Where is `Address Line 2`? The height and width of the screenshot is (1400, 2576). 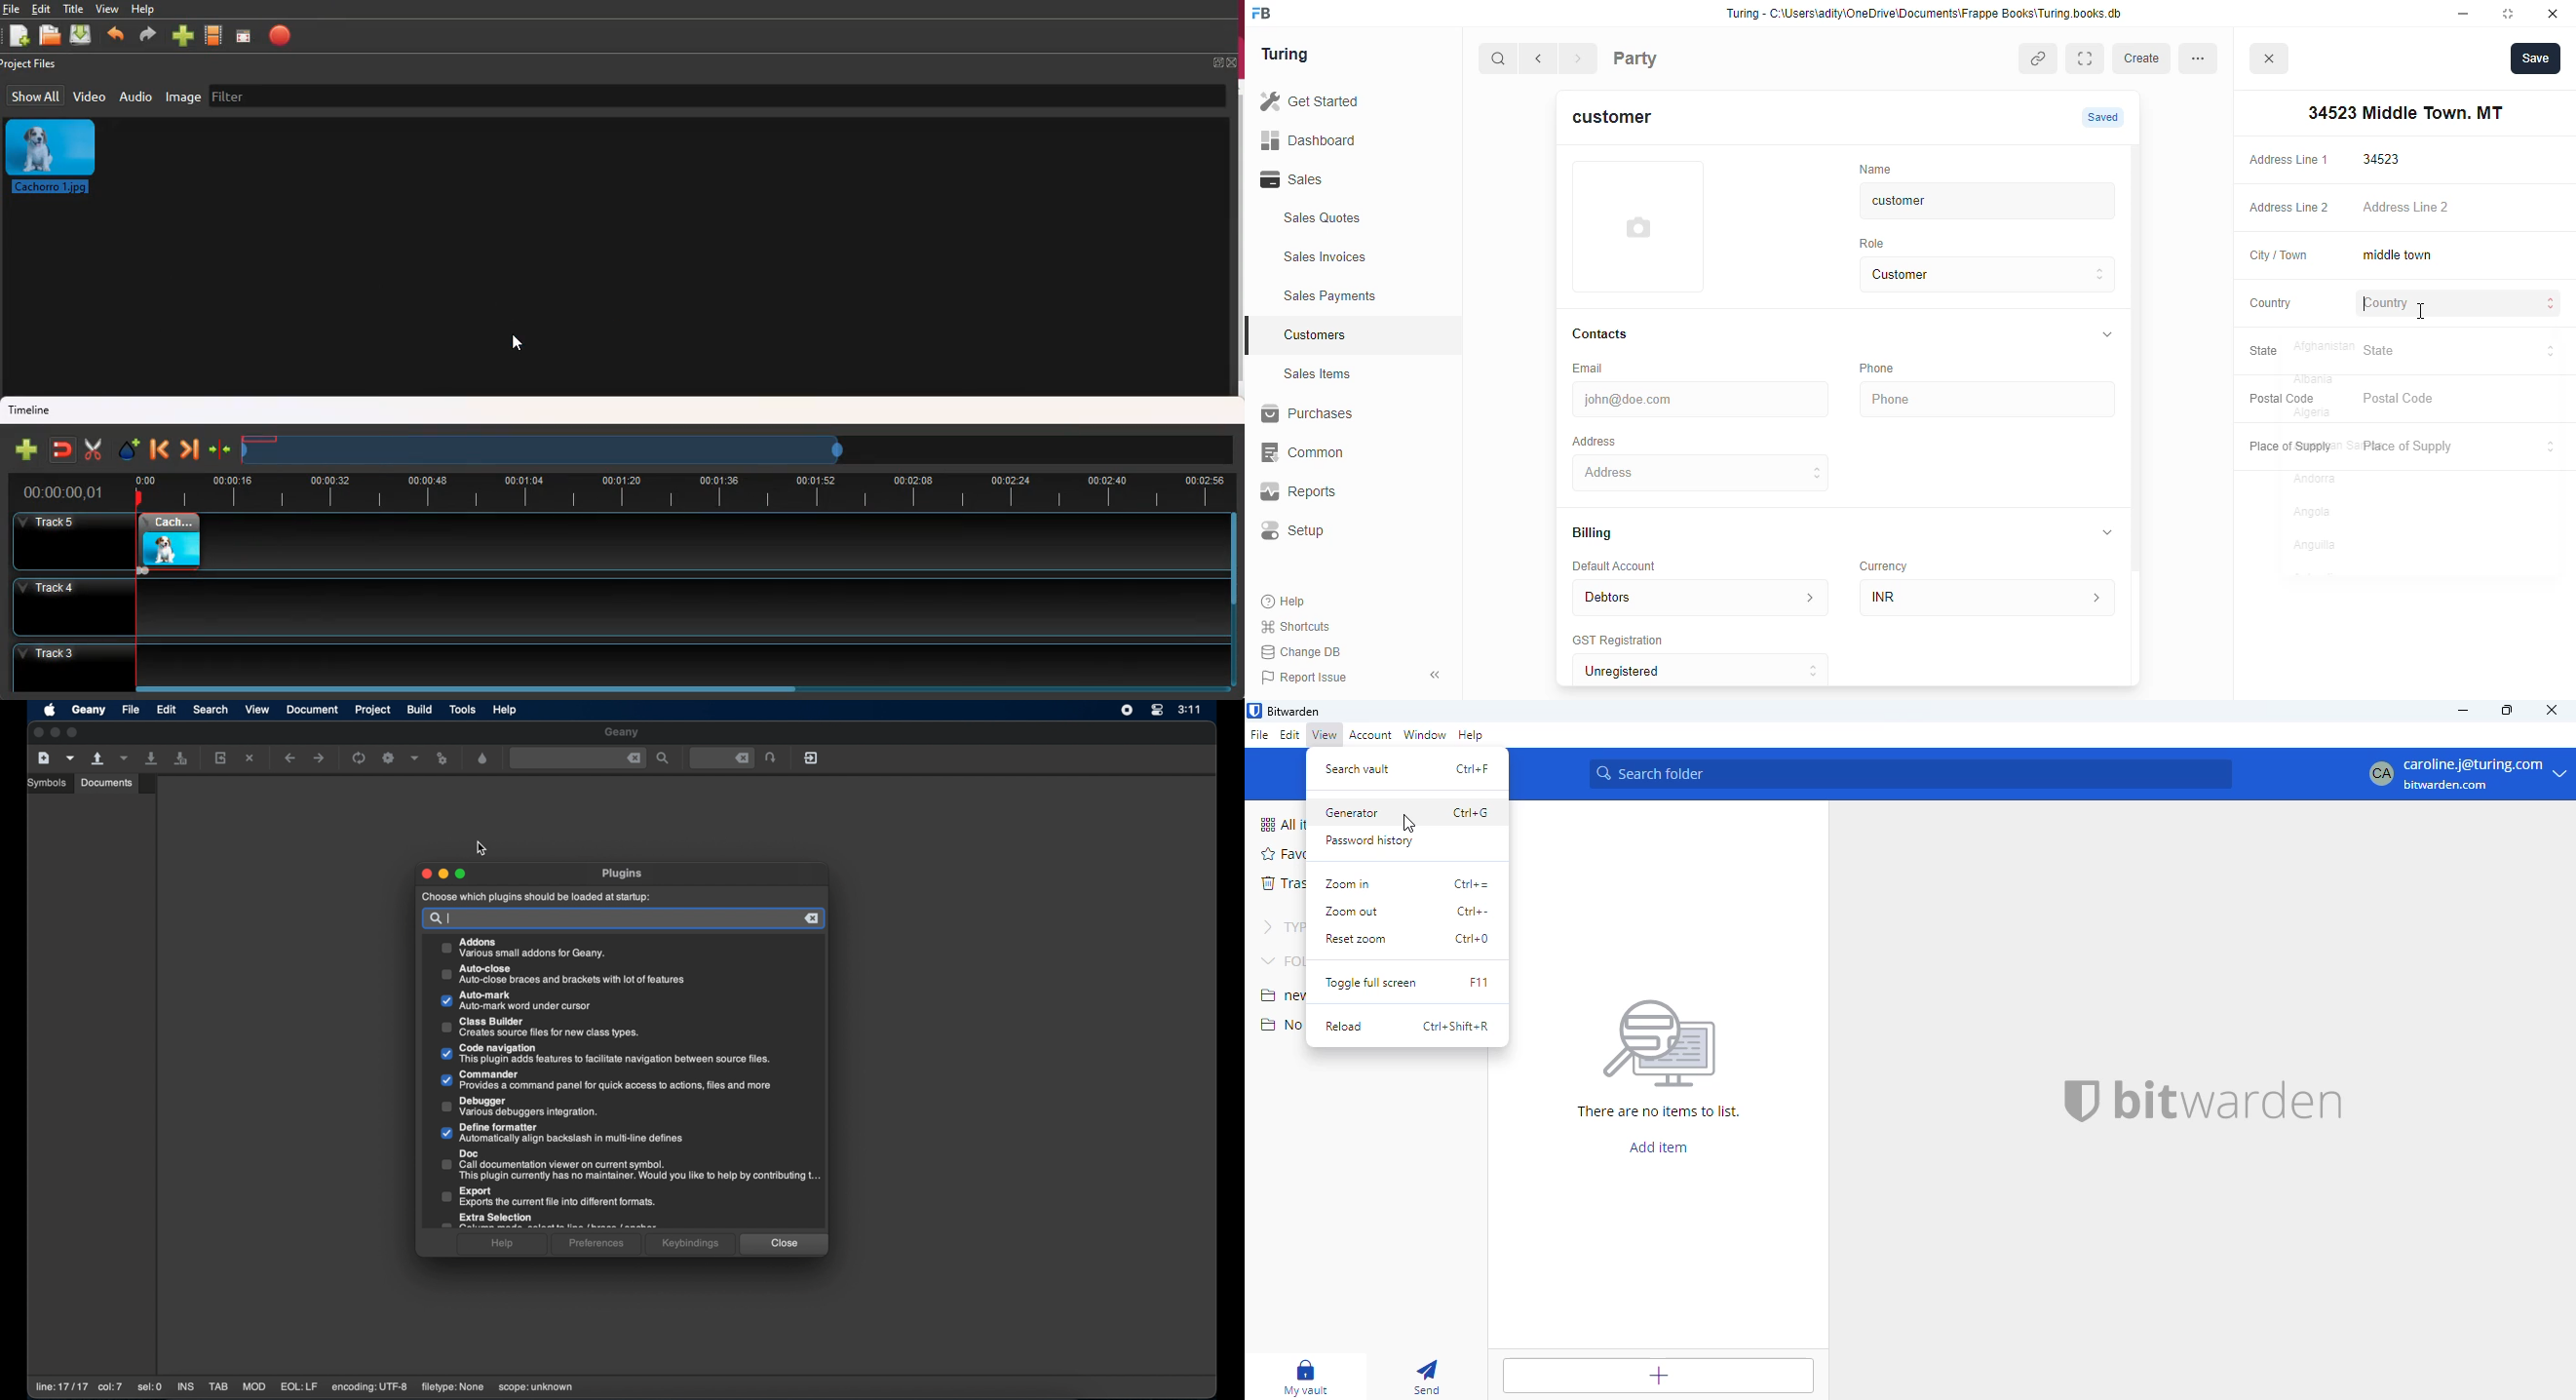 Address Line 2 is located at coordinates (2285, 209).